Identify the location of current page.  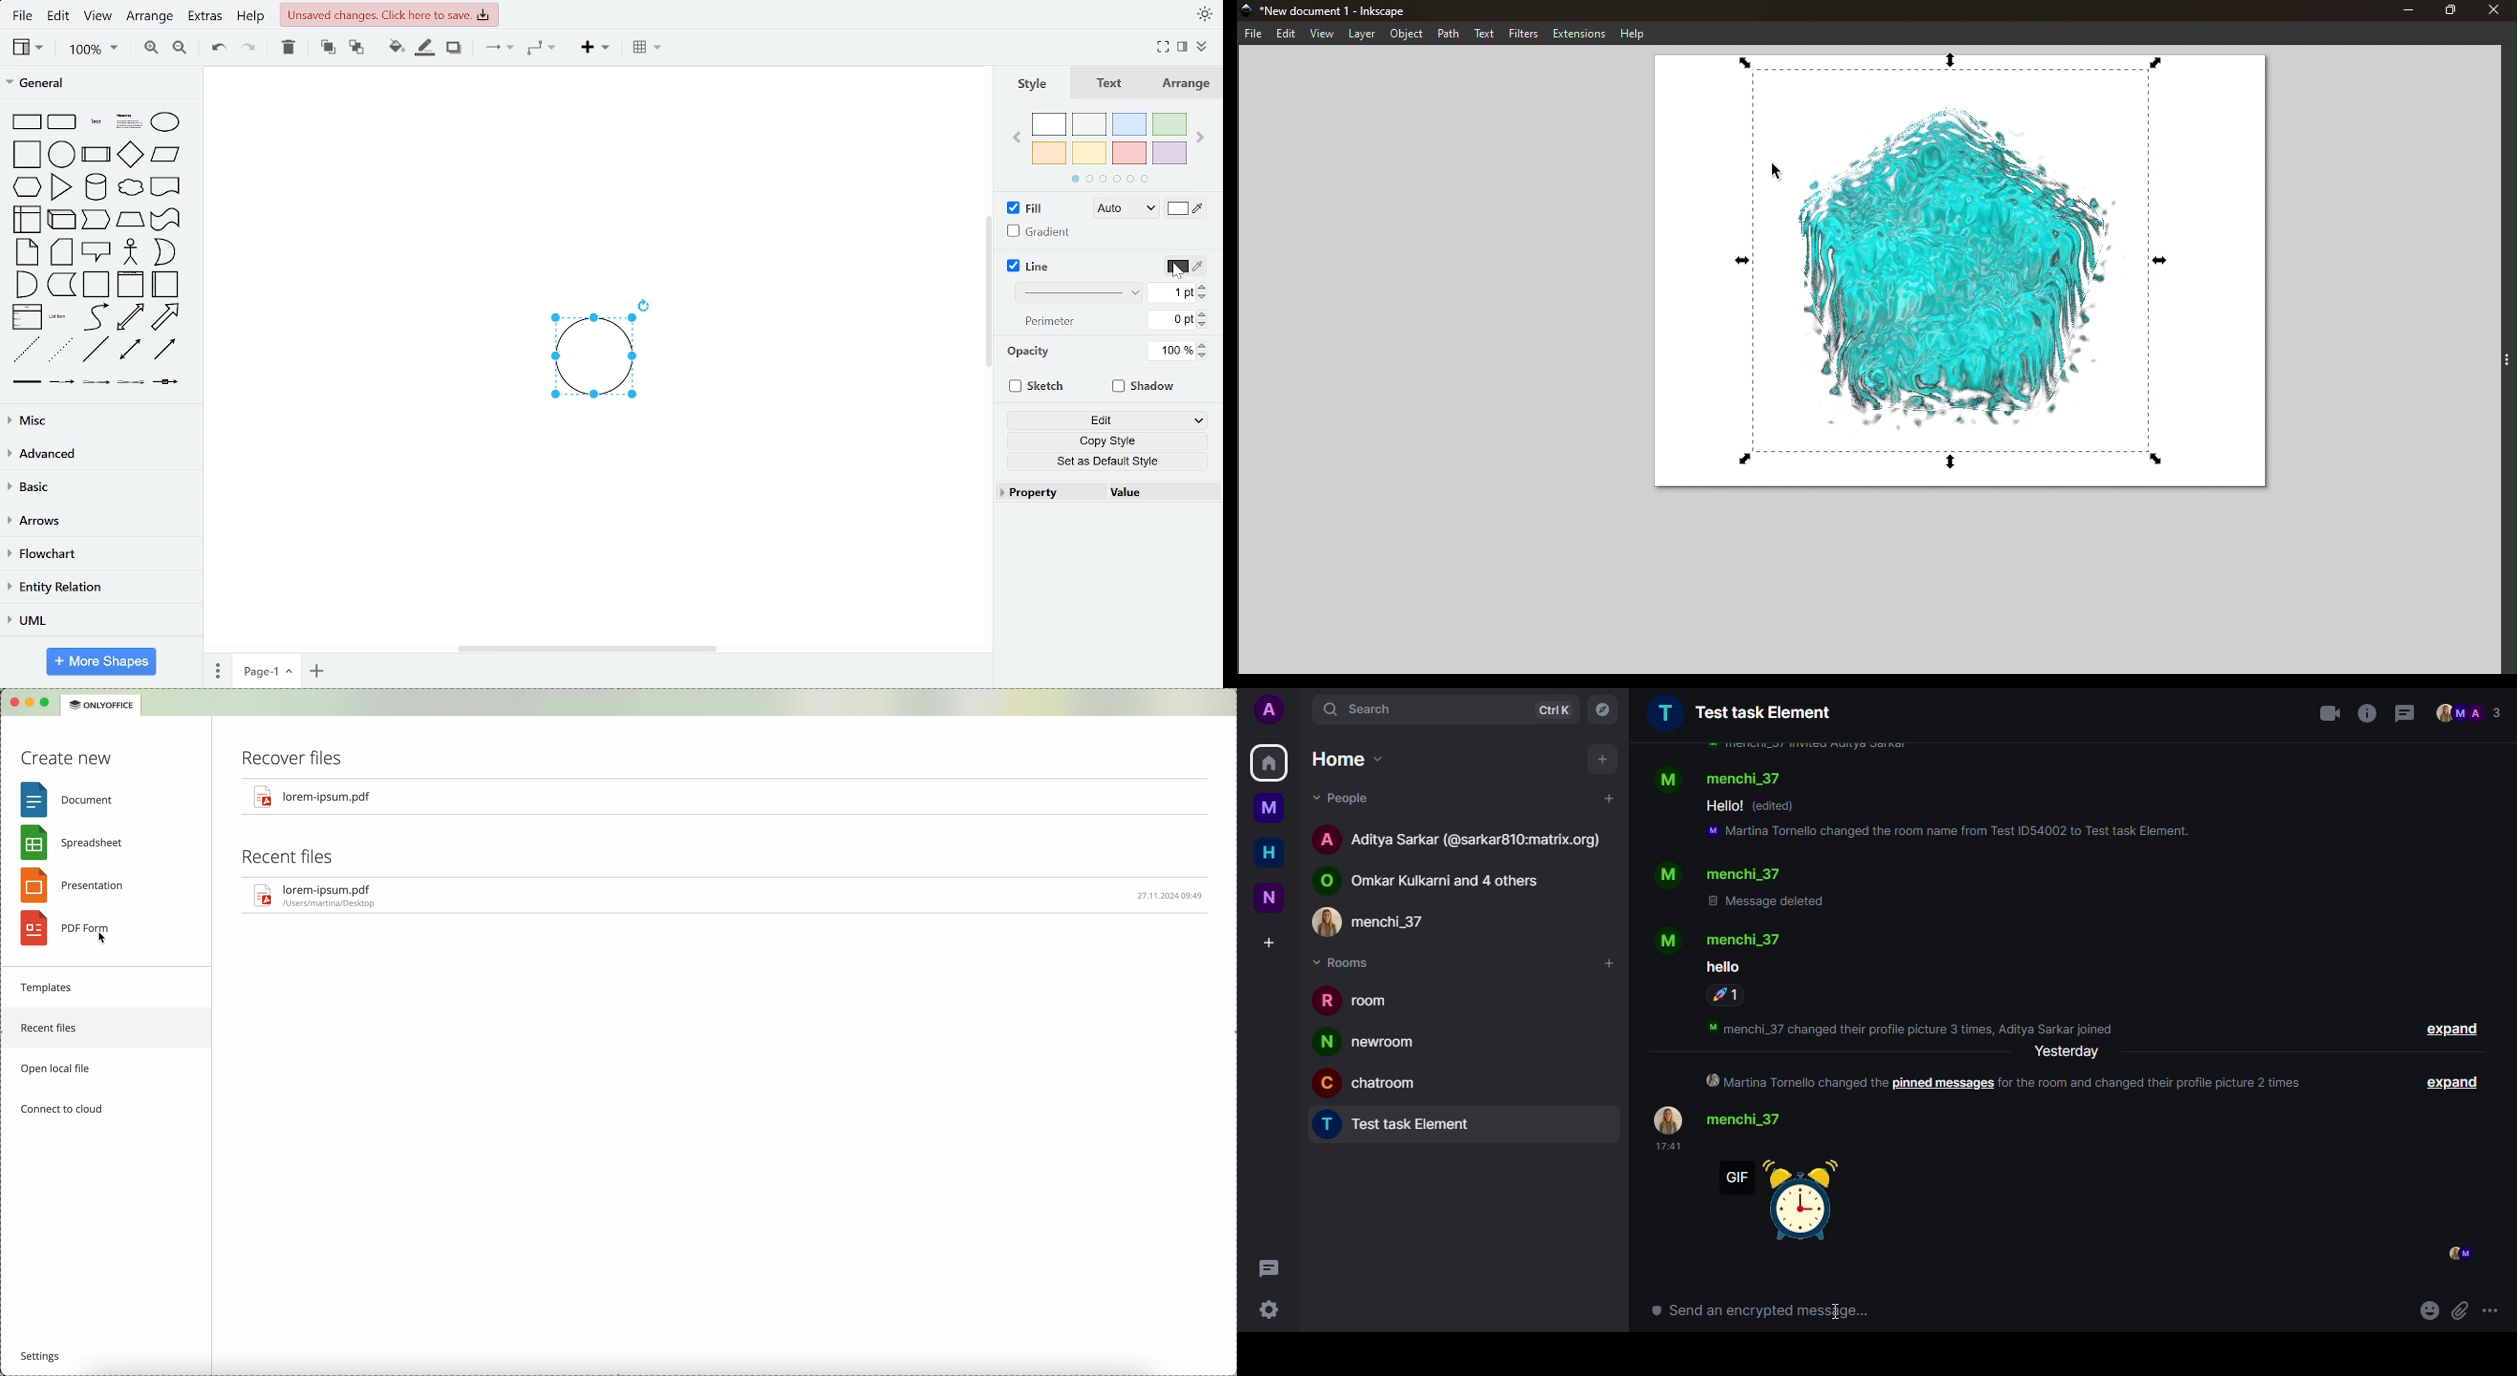
(266, 671).